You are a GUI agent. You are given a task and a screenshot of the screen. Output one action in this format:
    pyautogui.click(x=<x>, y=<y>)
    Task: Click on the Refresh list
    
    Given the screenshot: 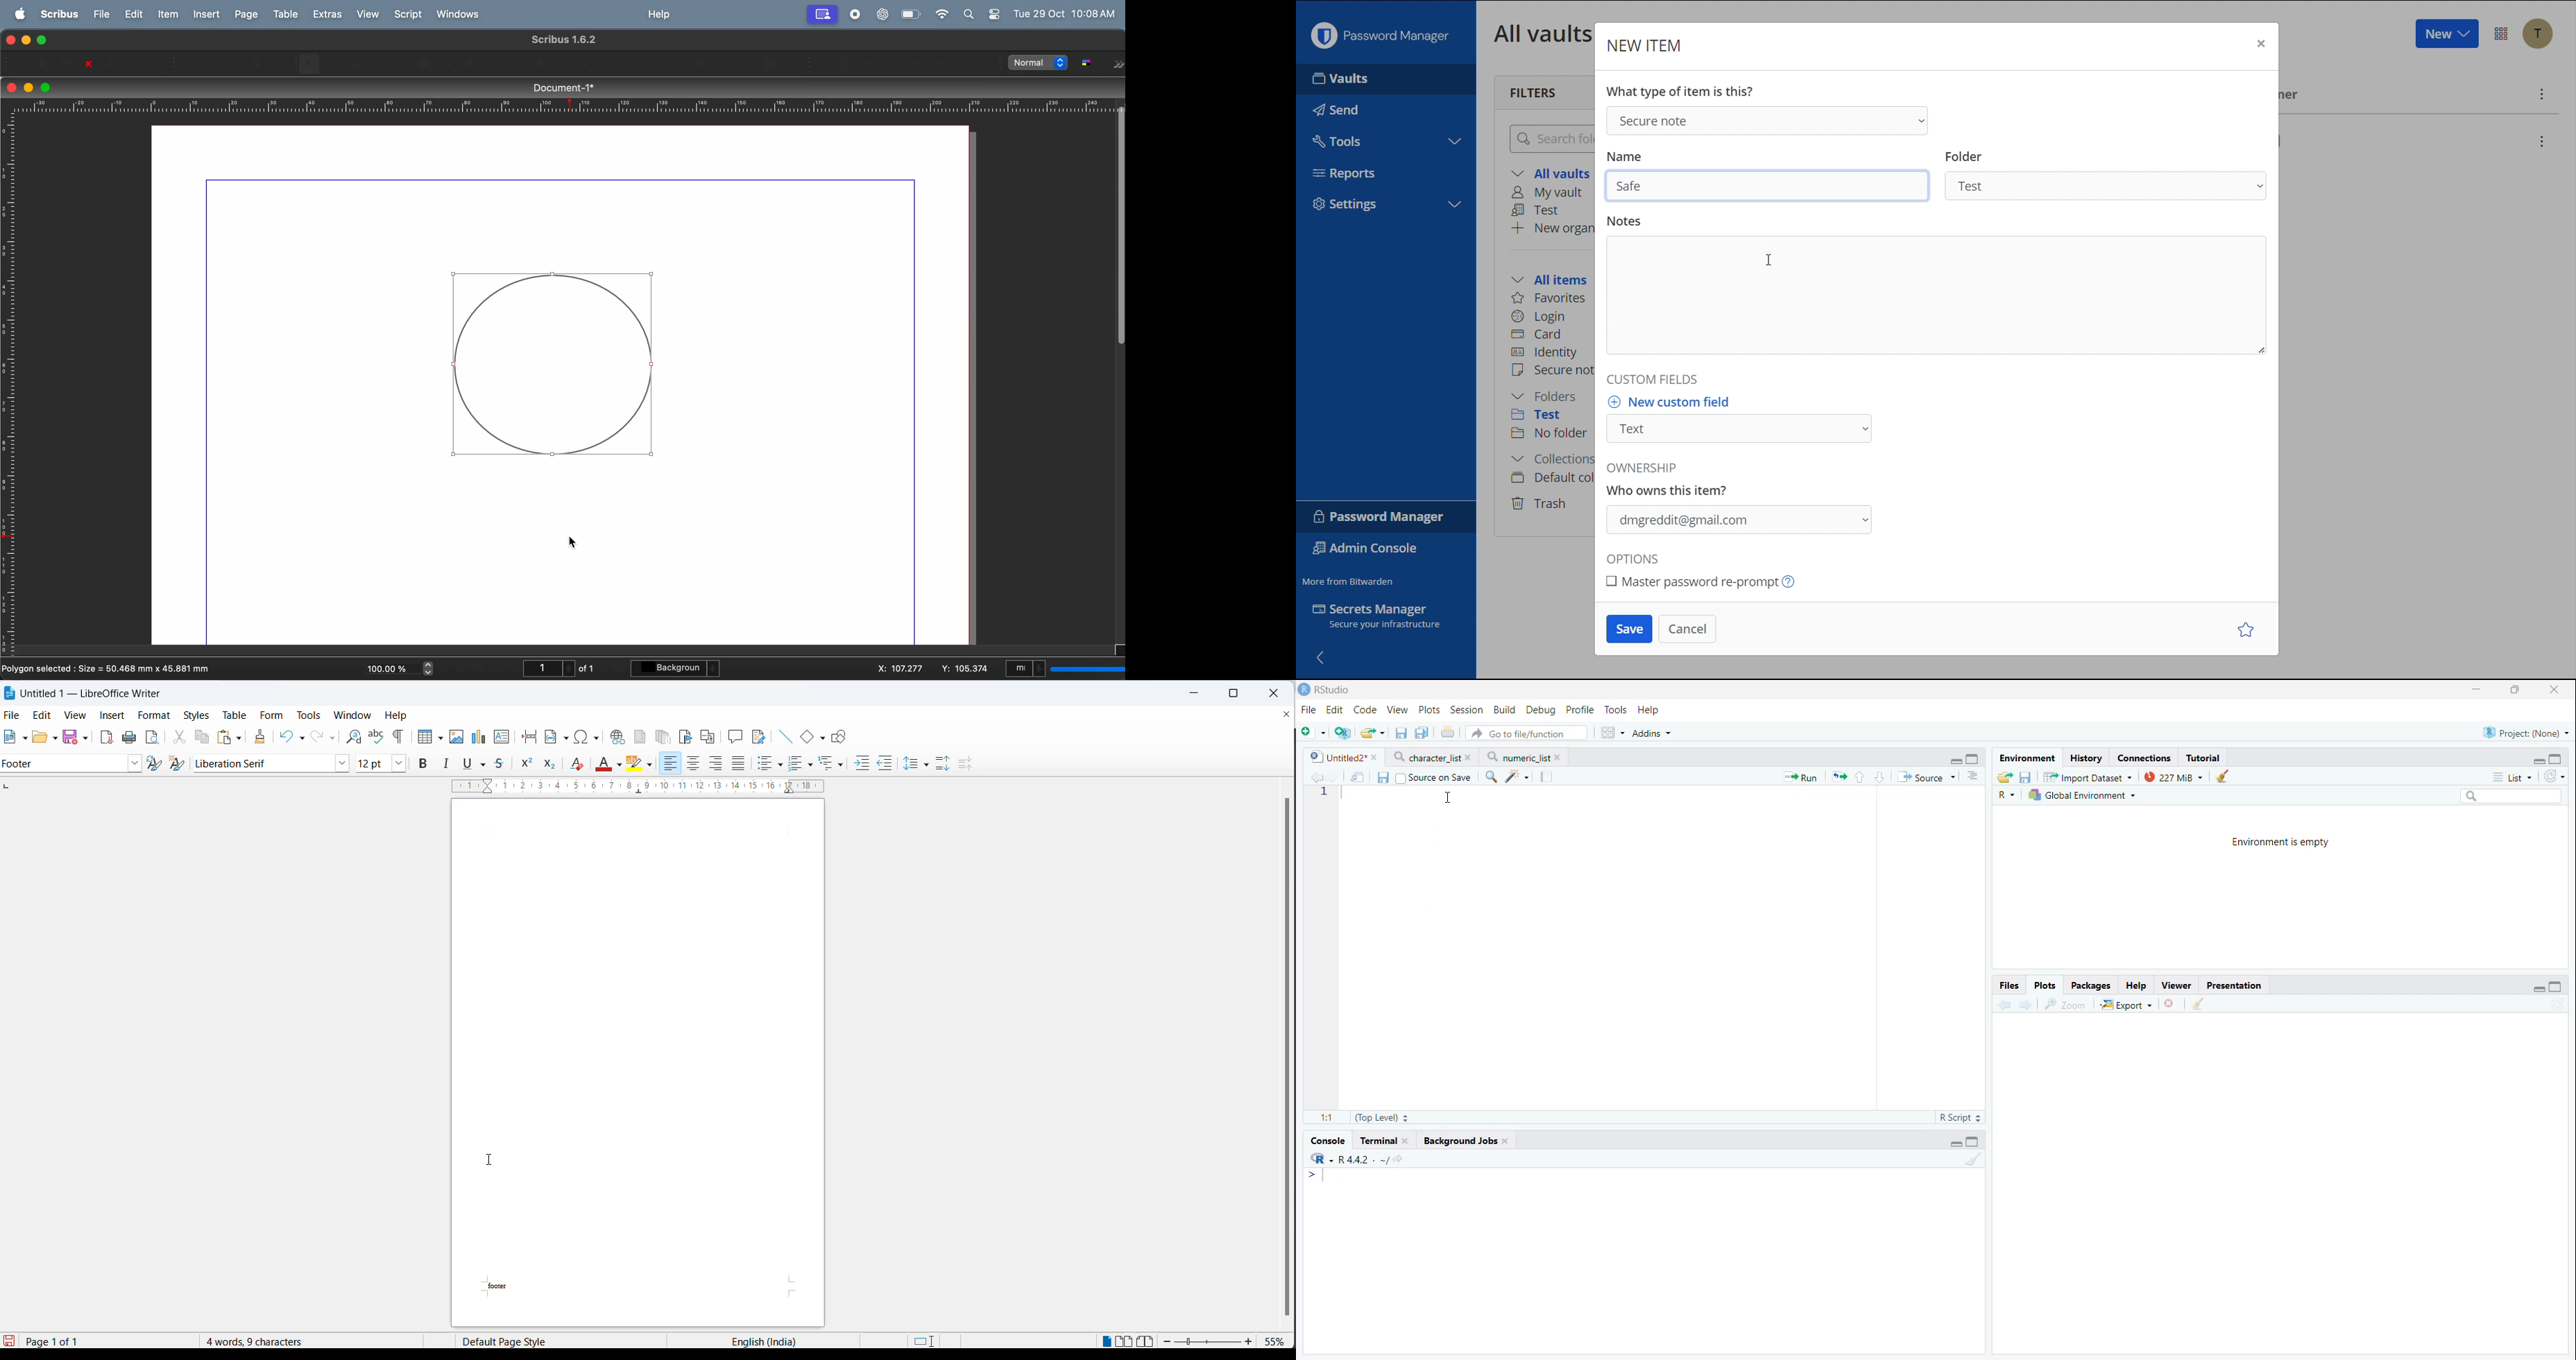 What is the action you would take?
    pyautogui.click(x=2556, y=1005)
    